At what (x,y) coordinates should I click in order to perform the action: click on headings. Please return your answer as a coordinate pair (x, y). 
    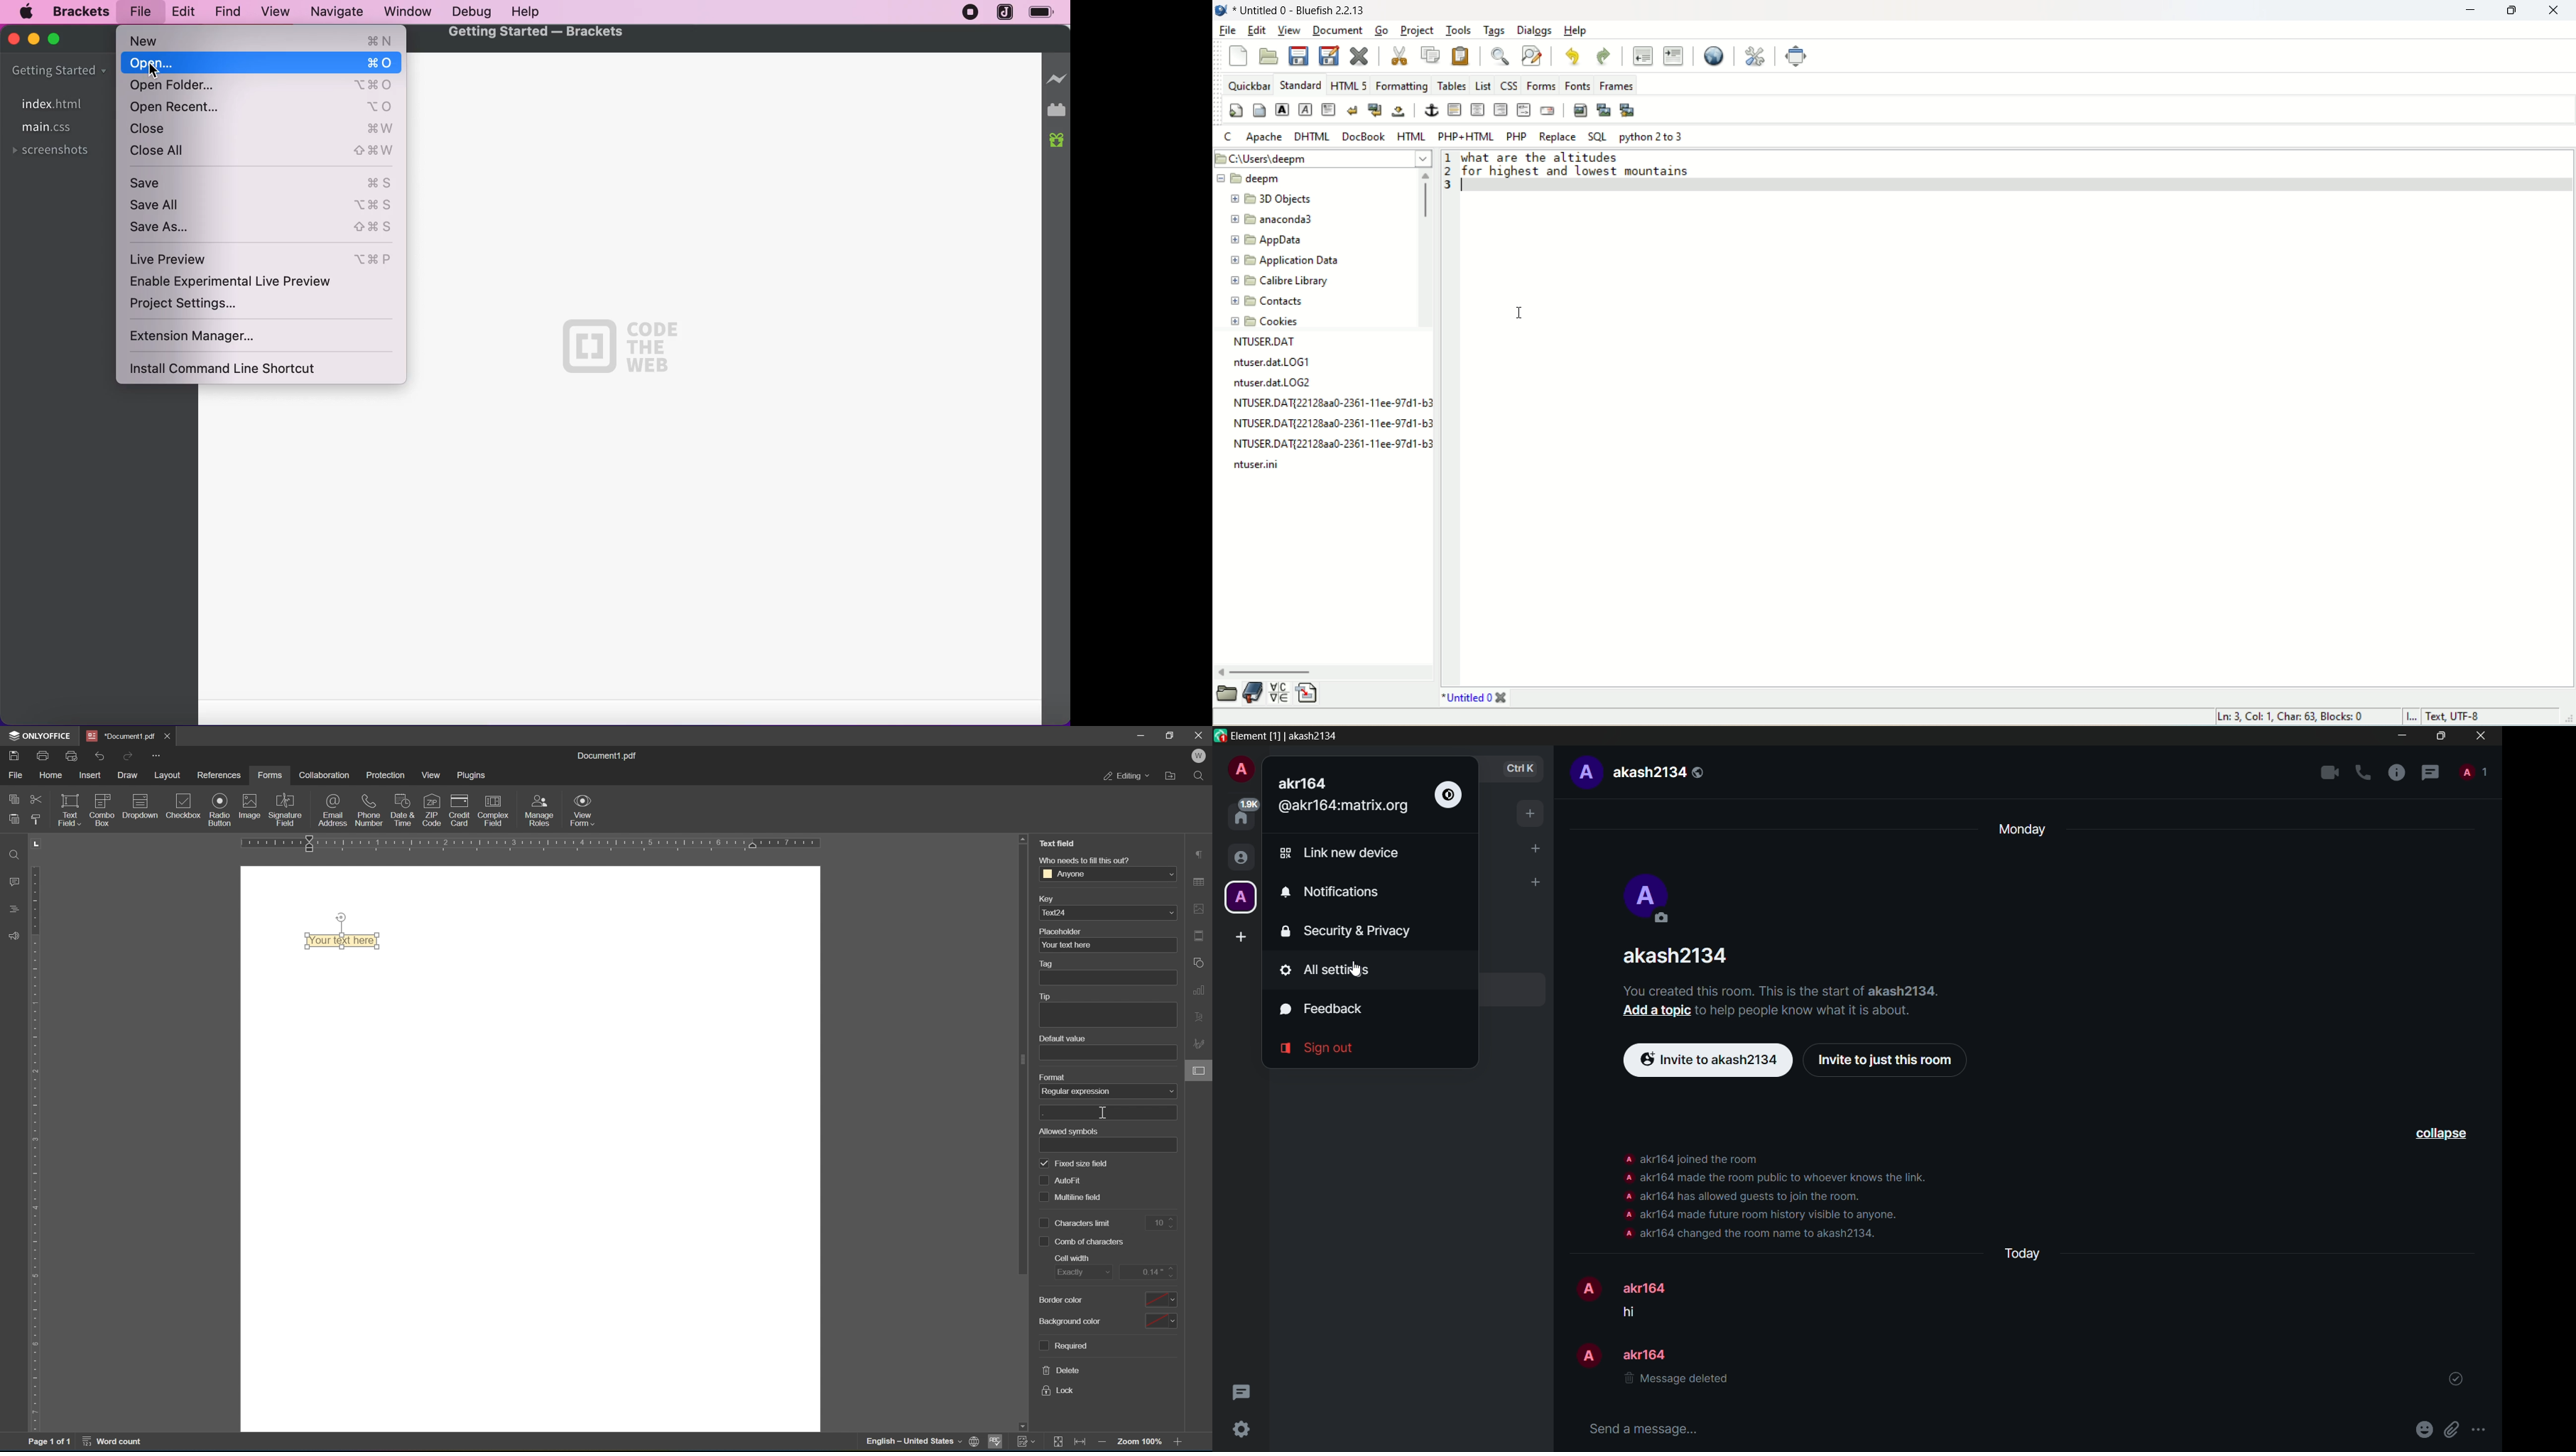
    Looking at the image, I should click on (15, 908).